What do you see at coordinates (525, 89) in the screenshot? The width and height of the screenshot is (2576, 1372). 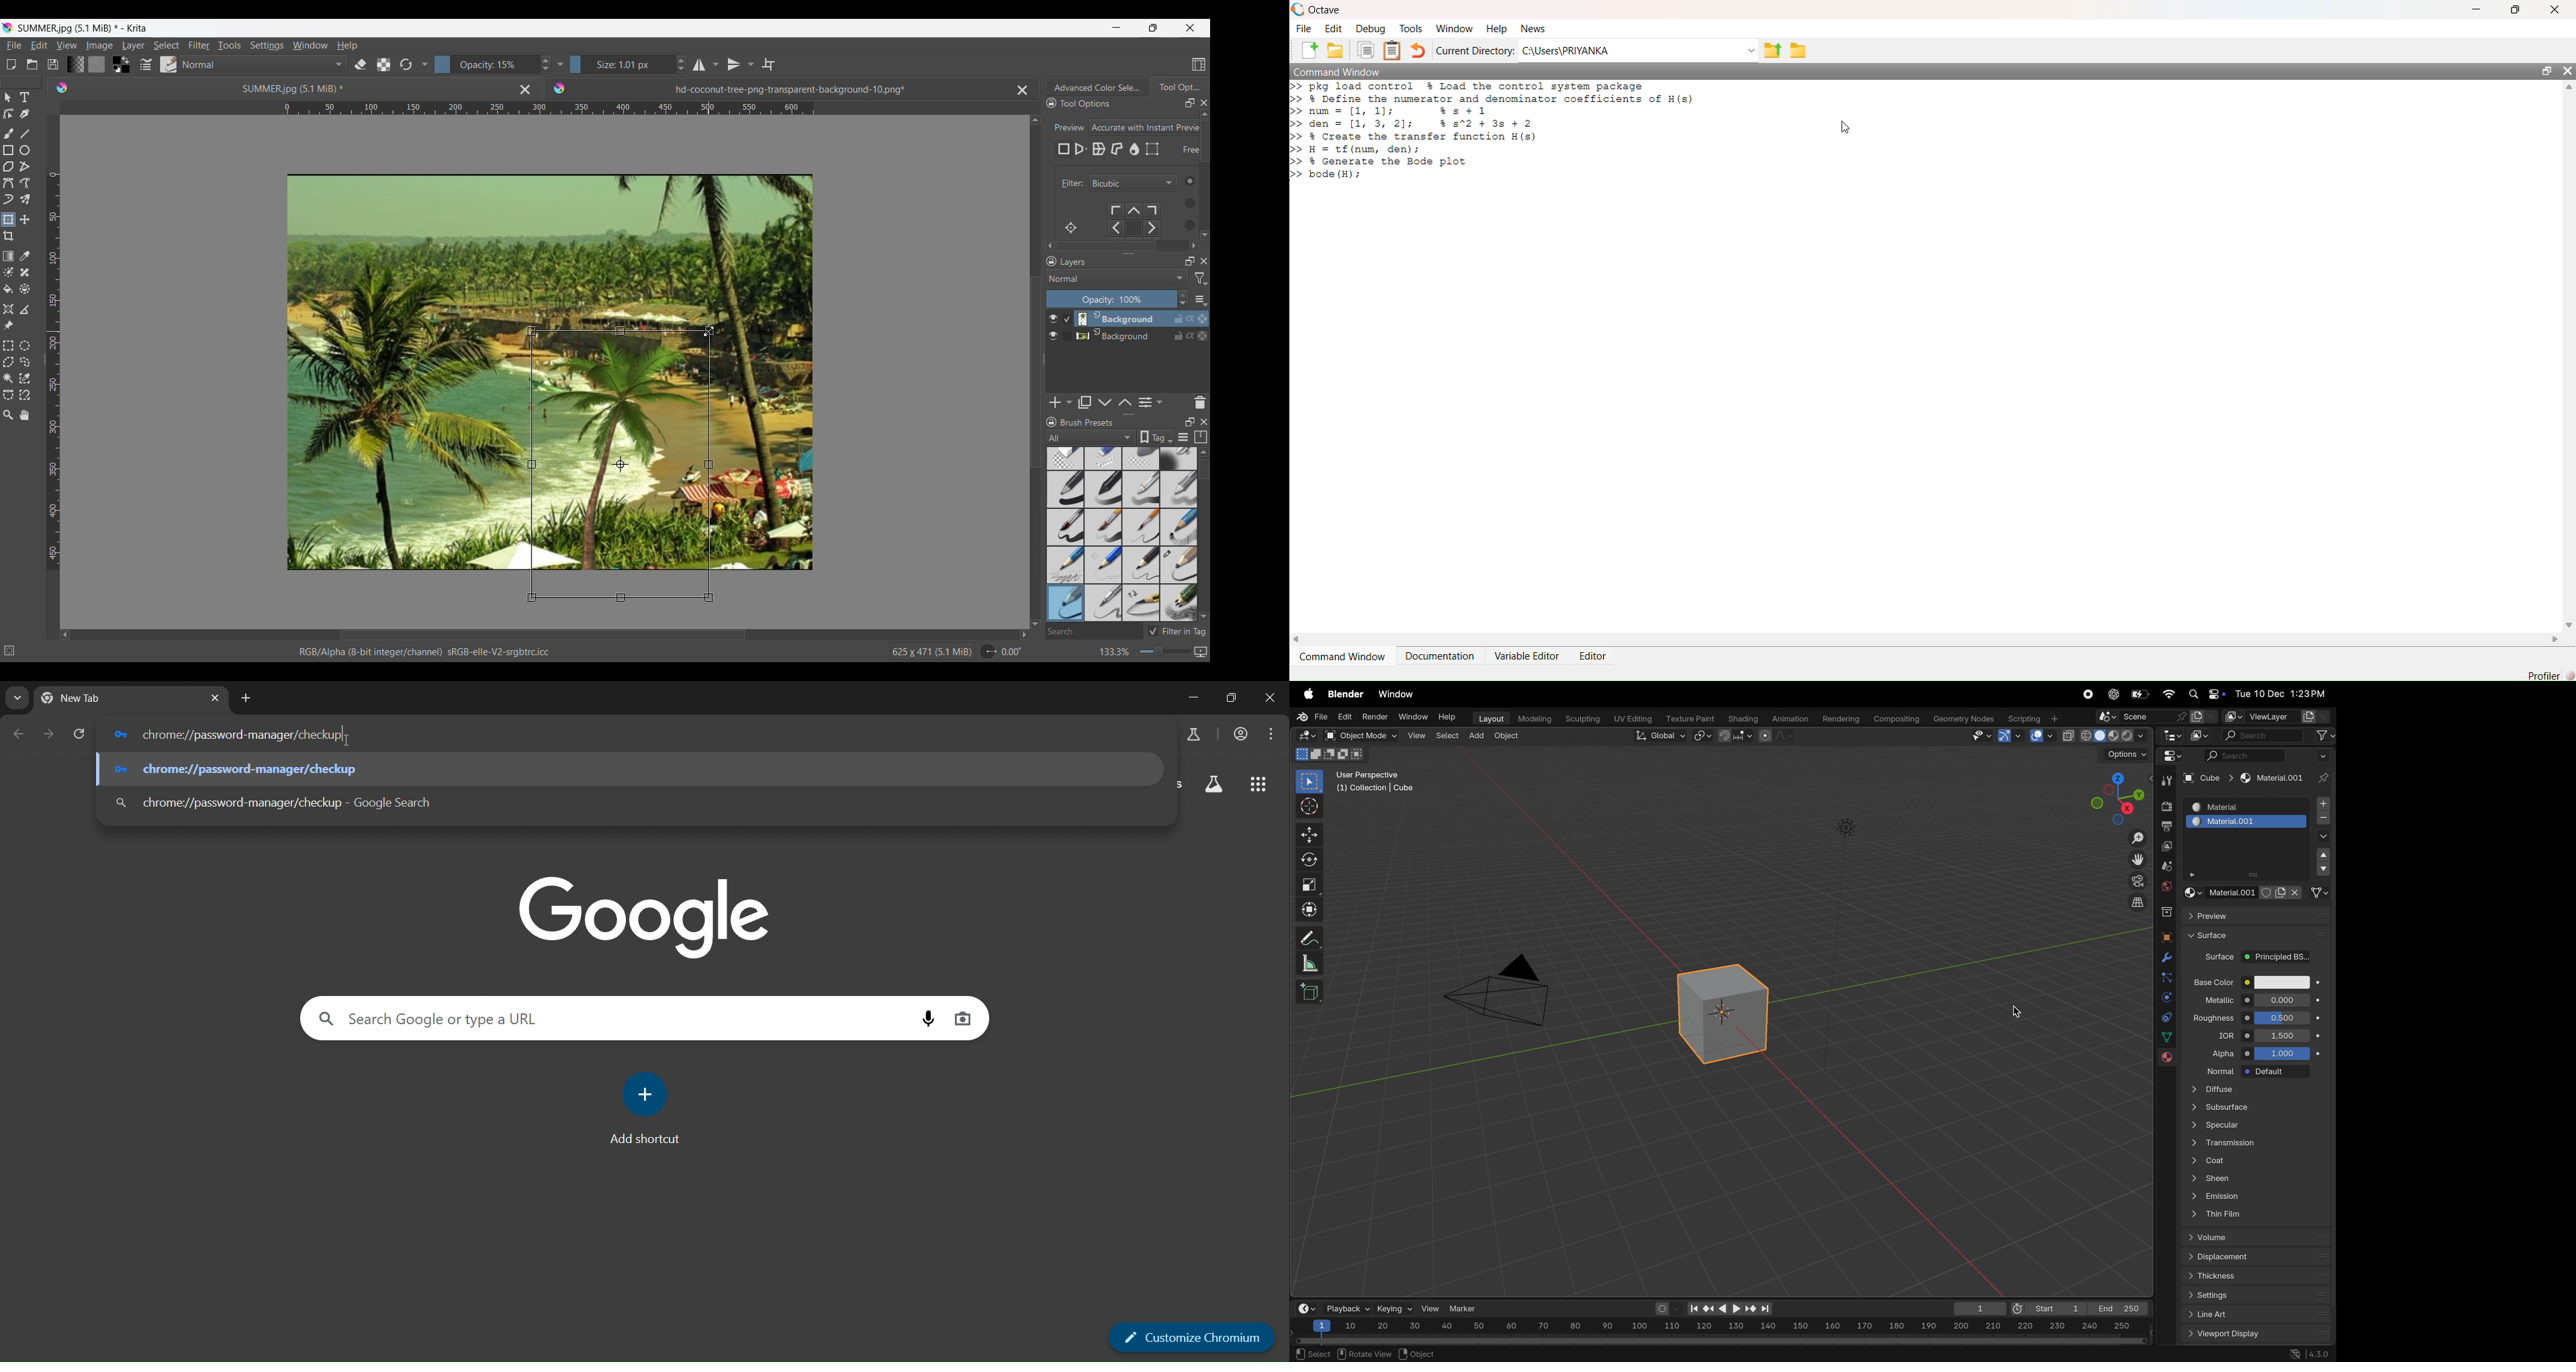 I see `Close` at bounding box center [525, 89].